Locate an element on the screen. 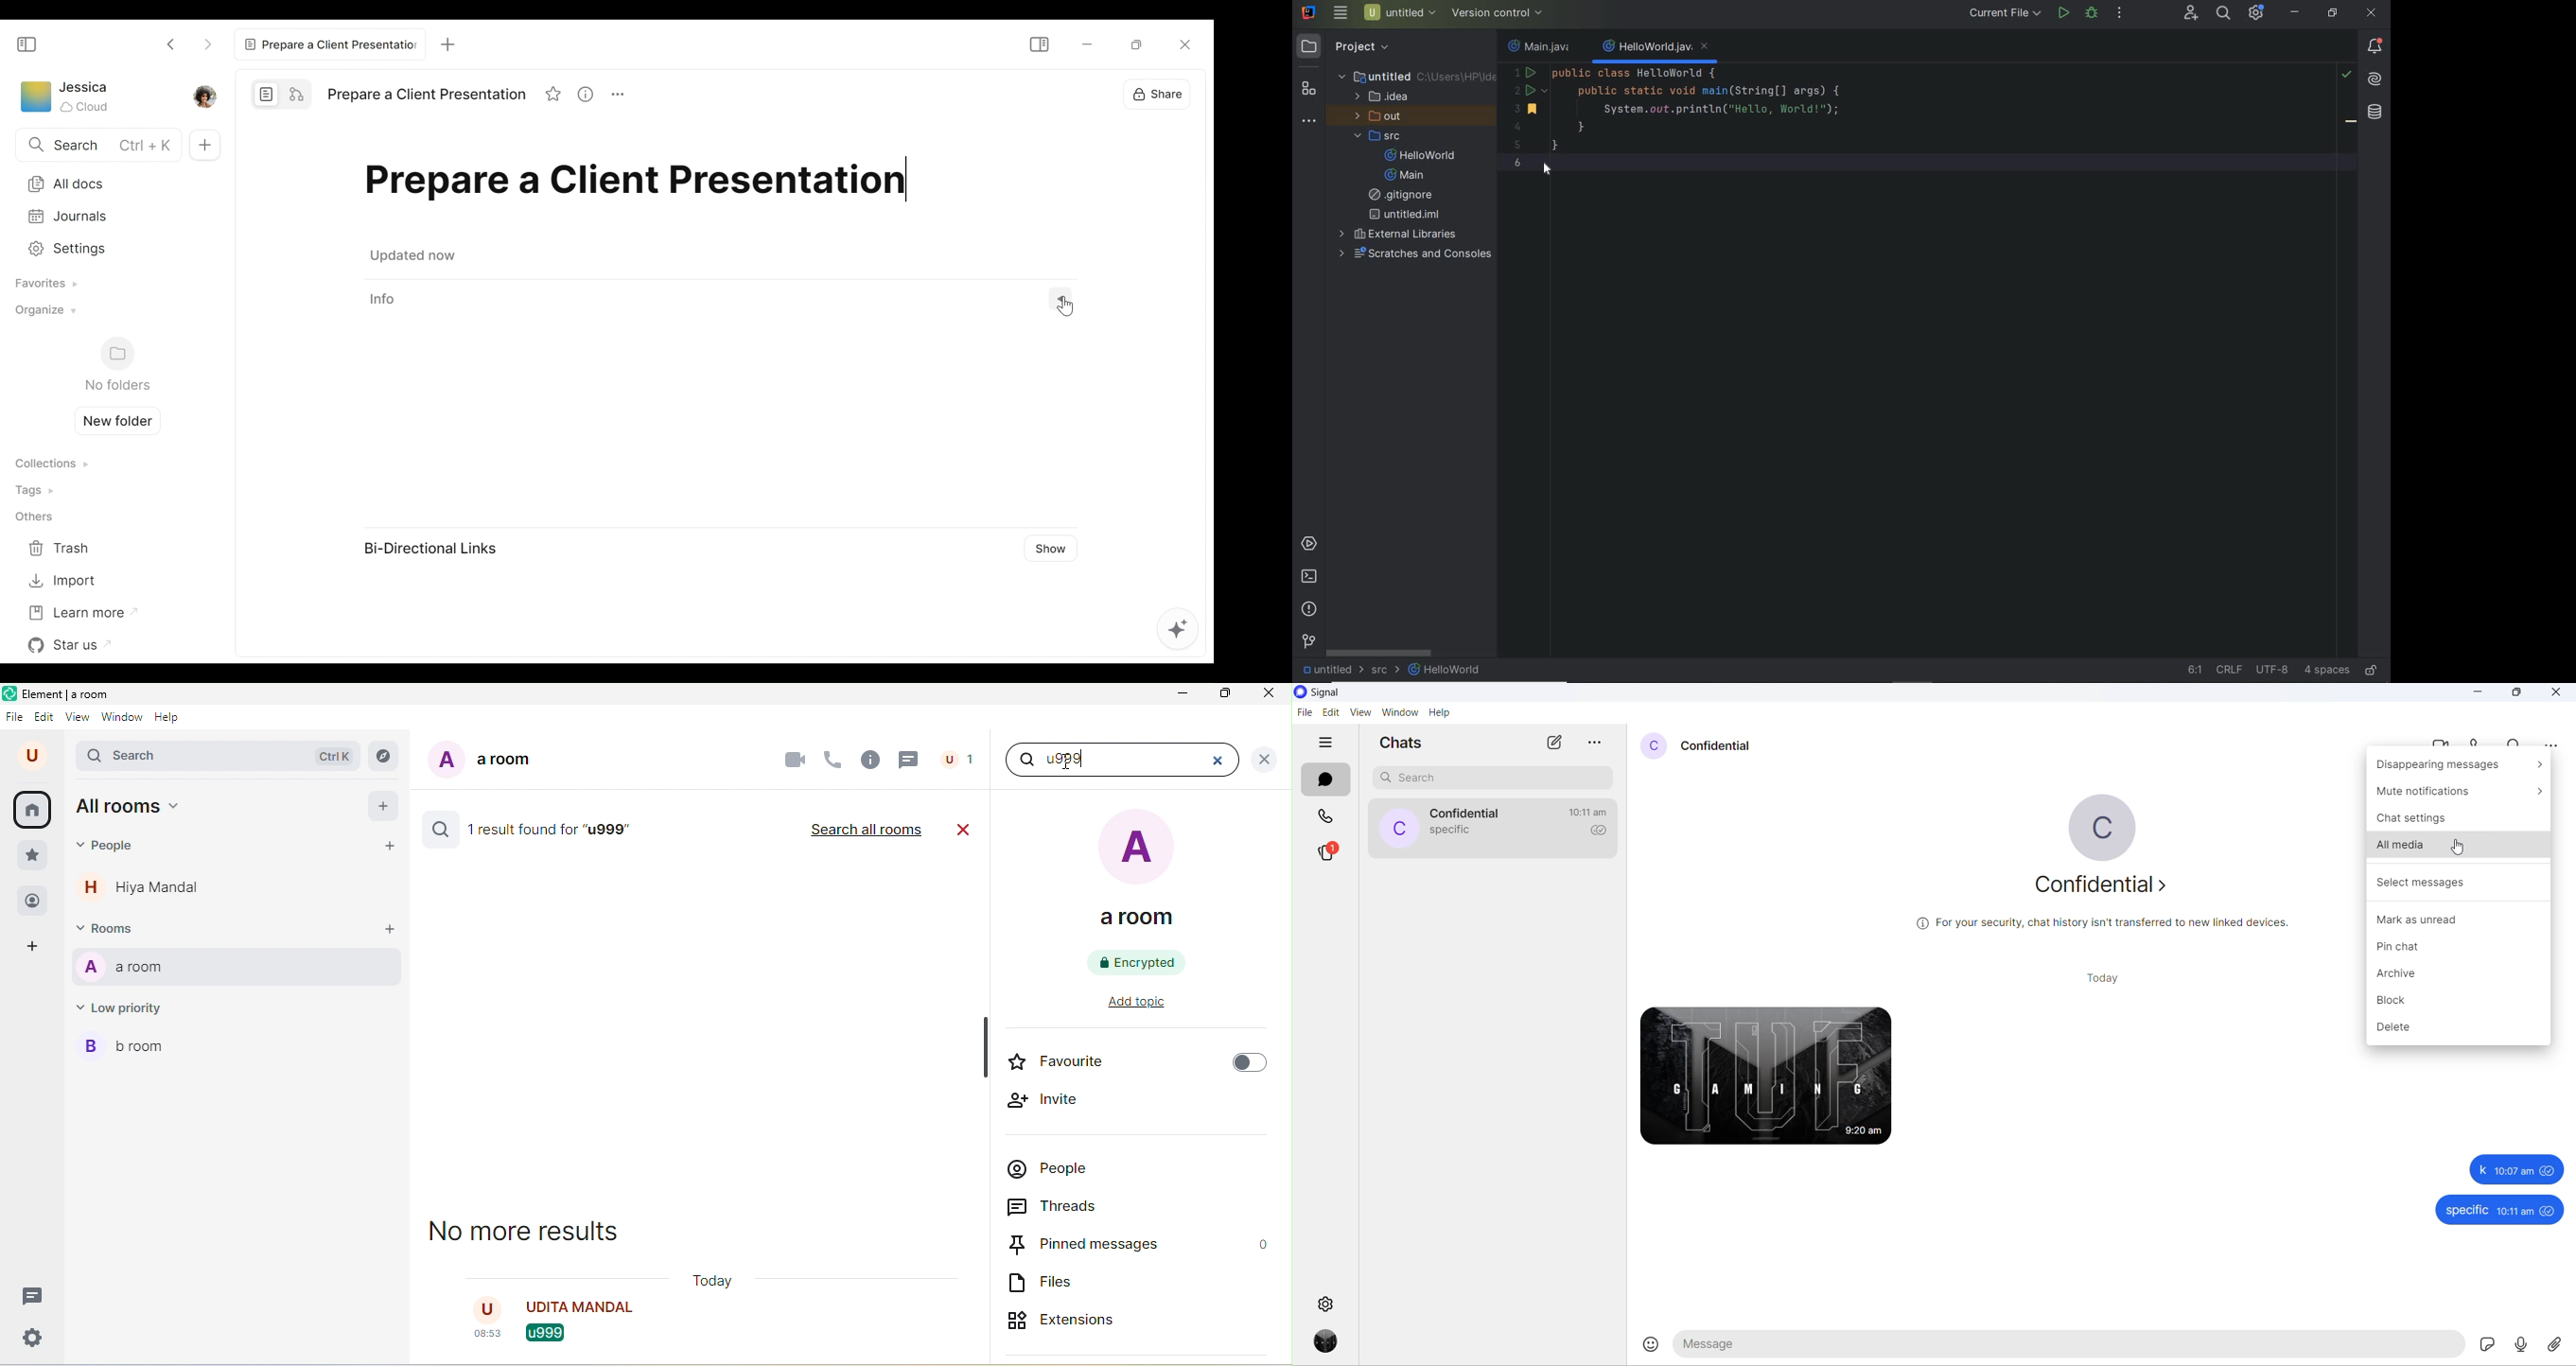 This screenshot has height=1372, width=2576. a room is located at coordinates (1141, 874).